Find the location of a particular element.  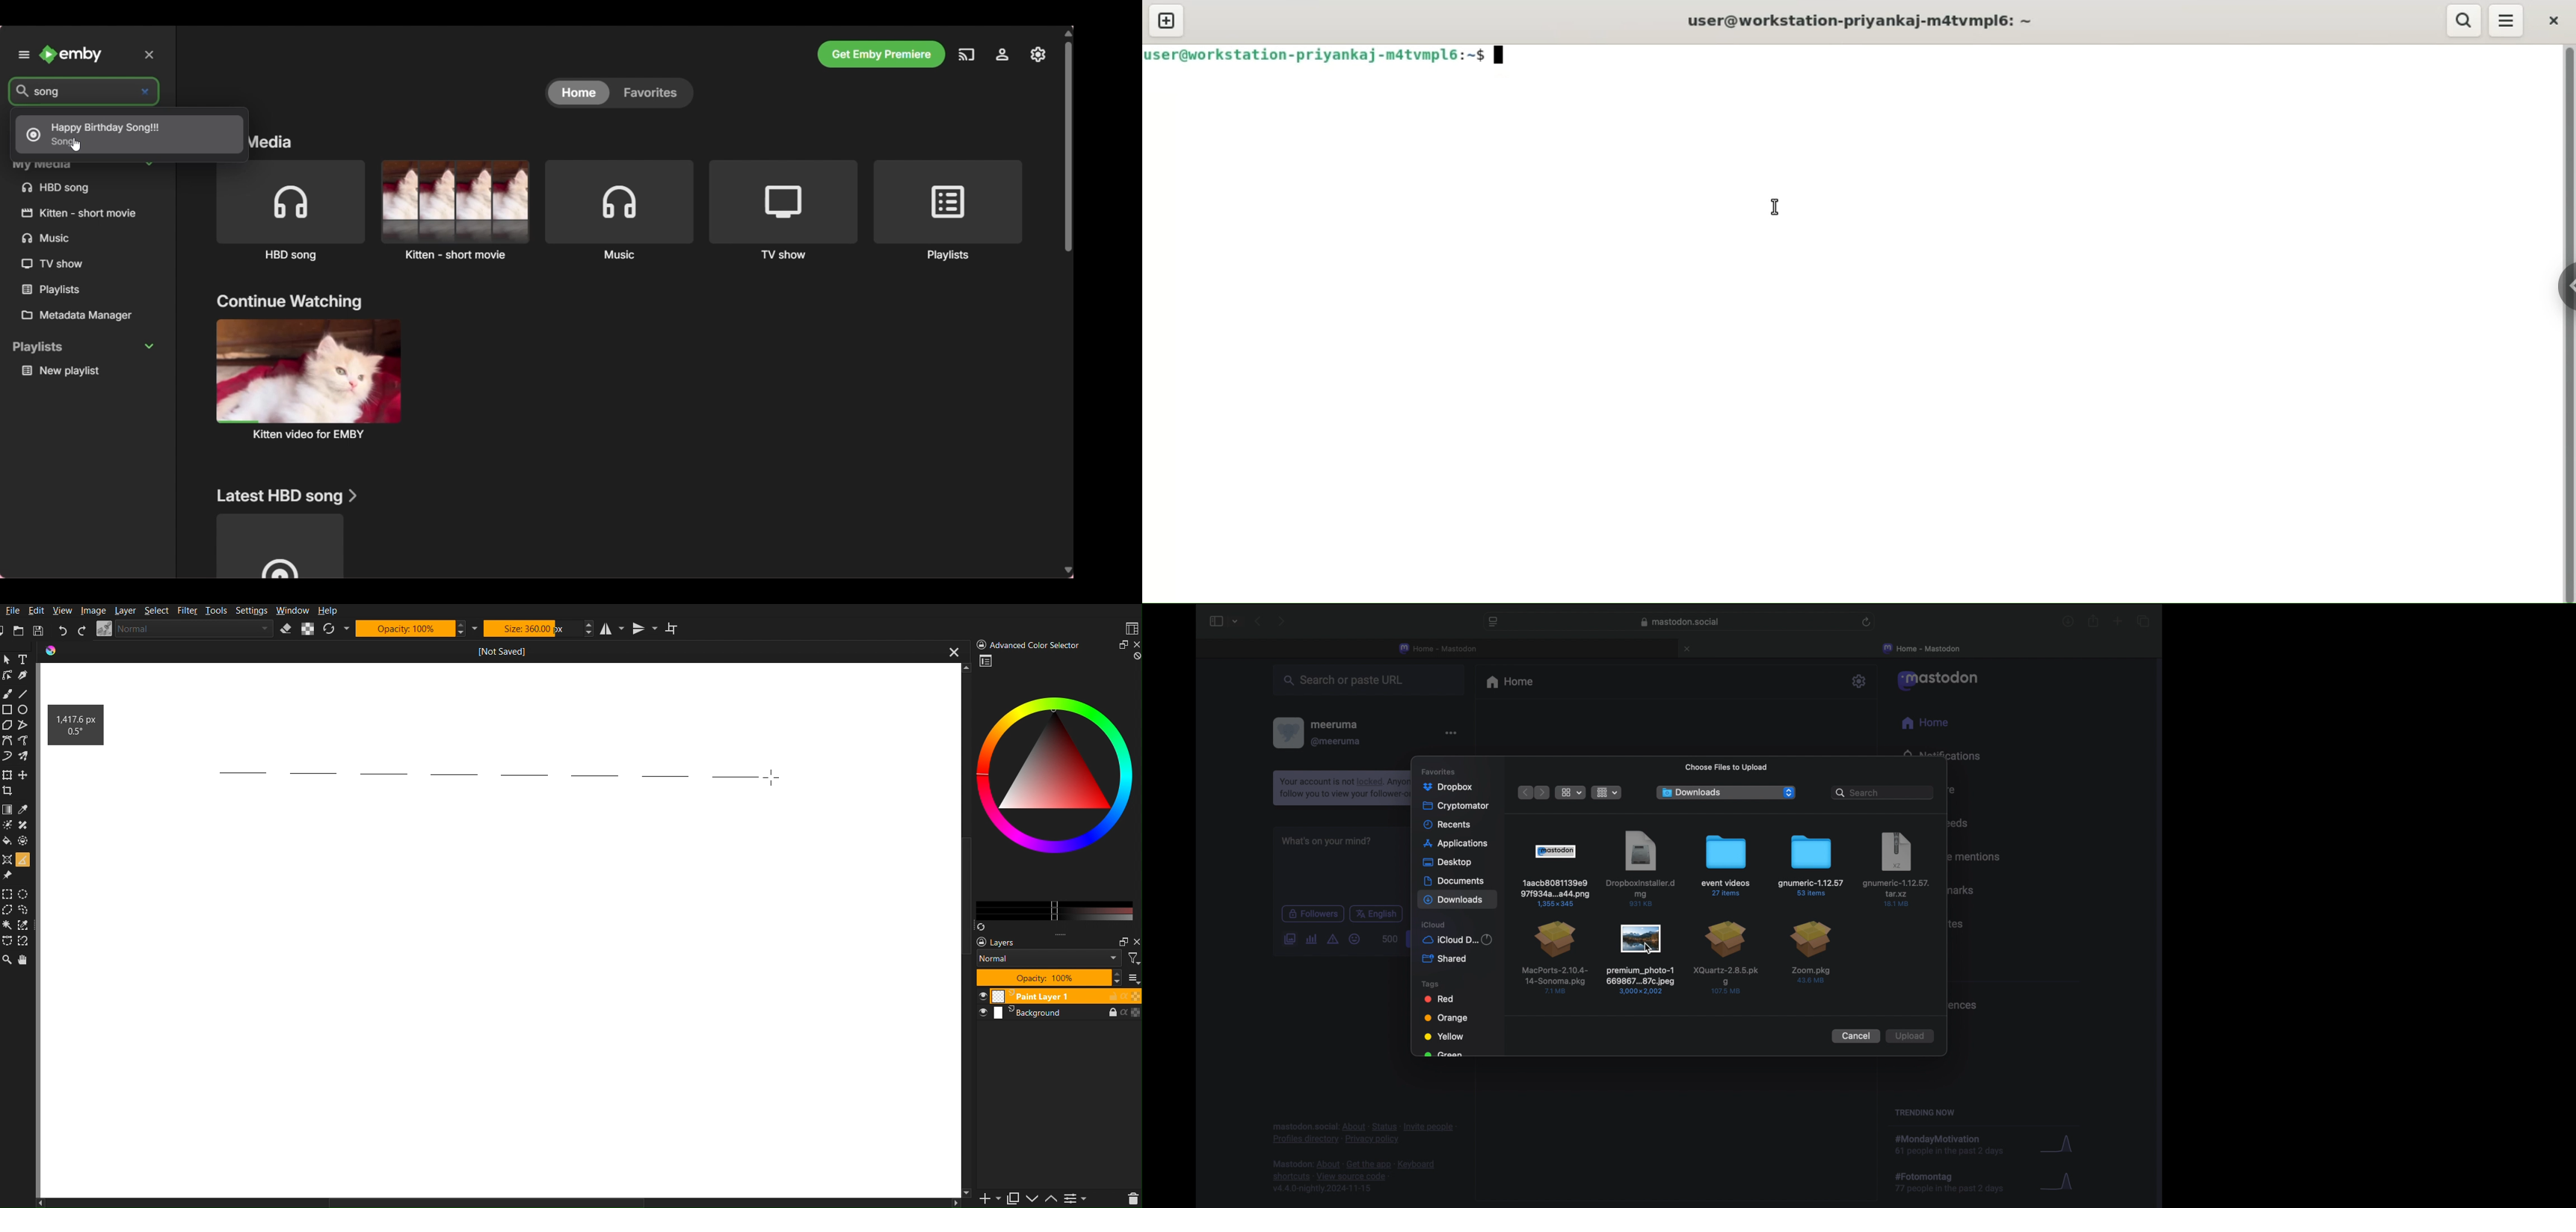

Vertical Mirror is located at coordinates (643, 629).